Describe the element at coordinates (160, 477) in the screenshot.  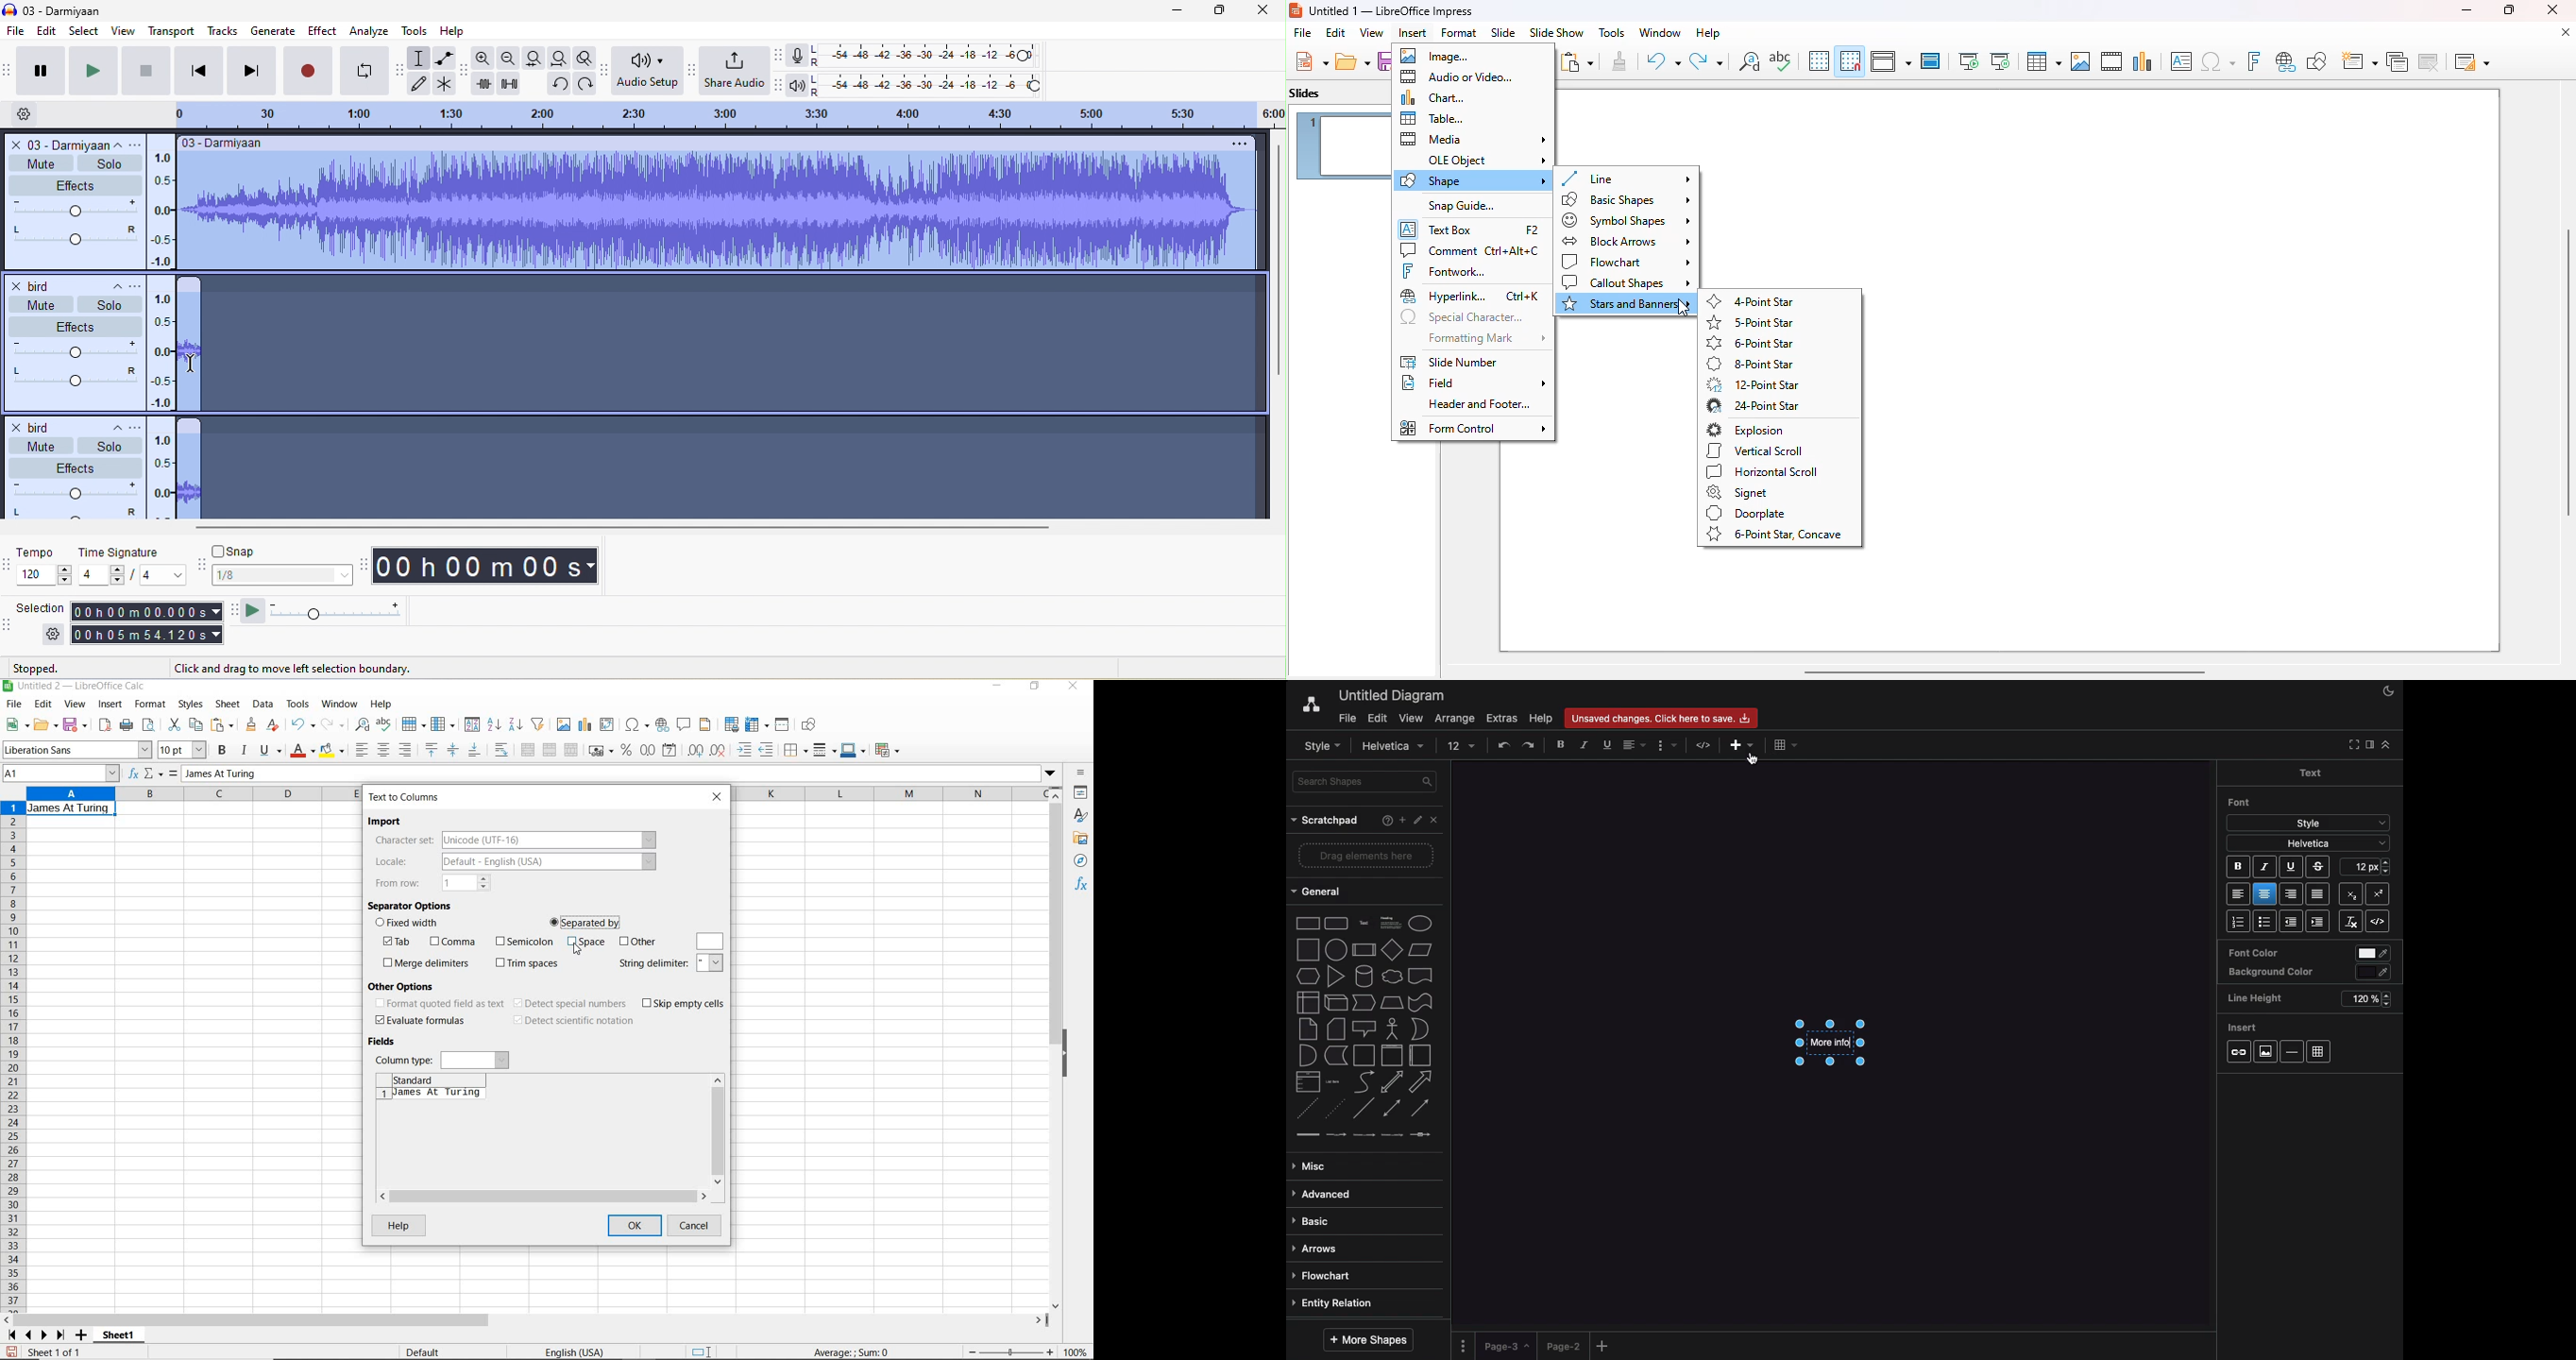
I see `linear` at that location.